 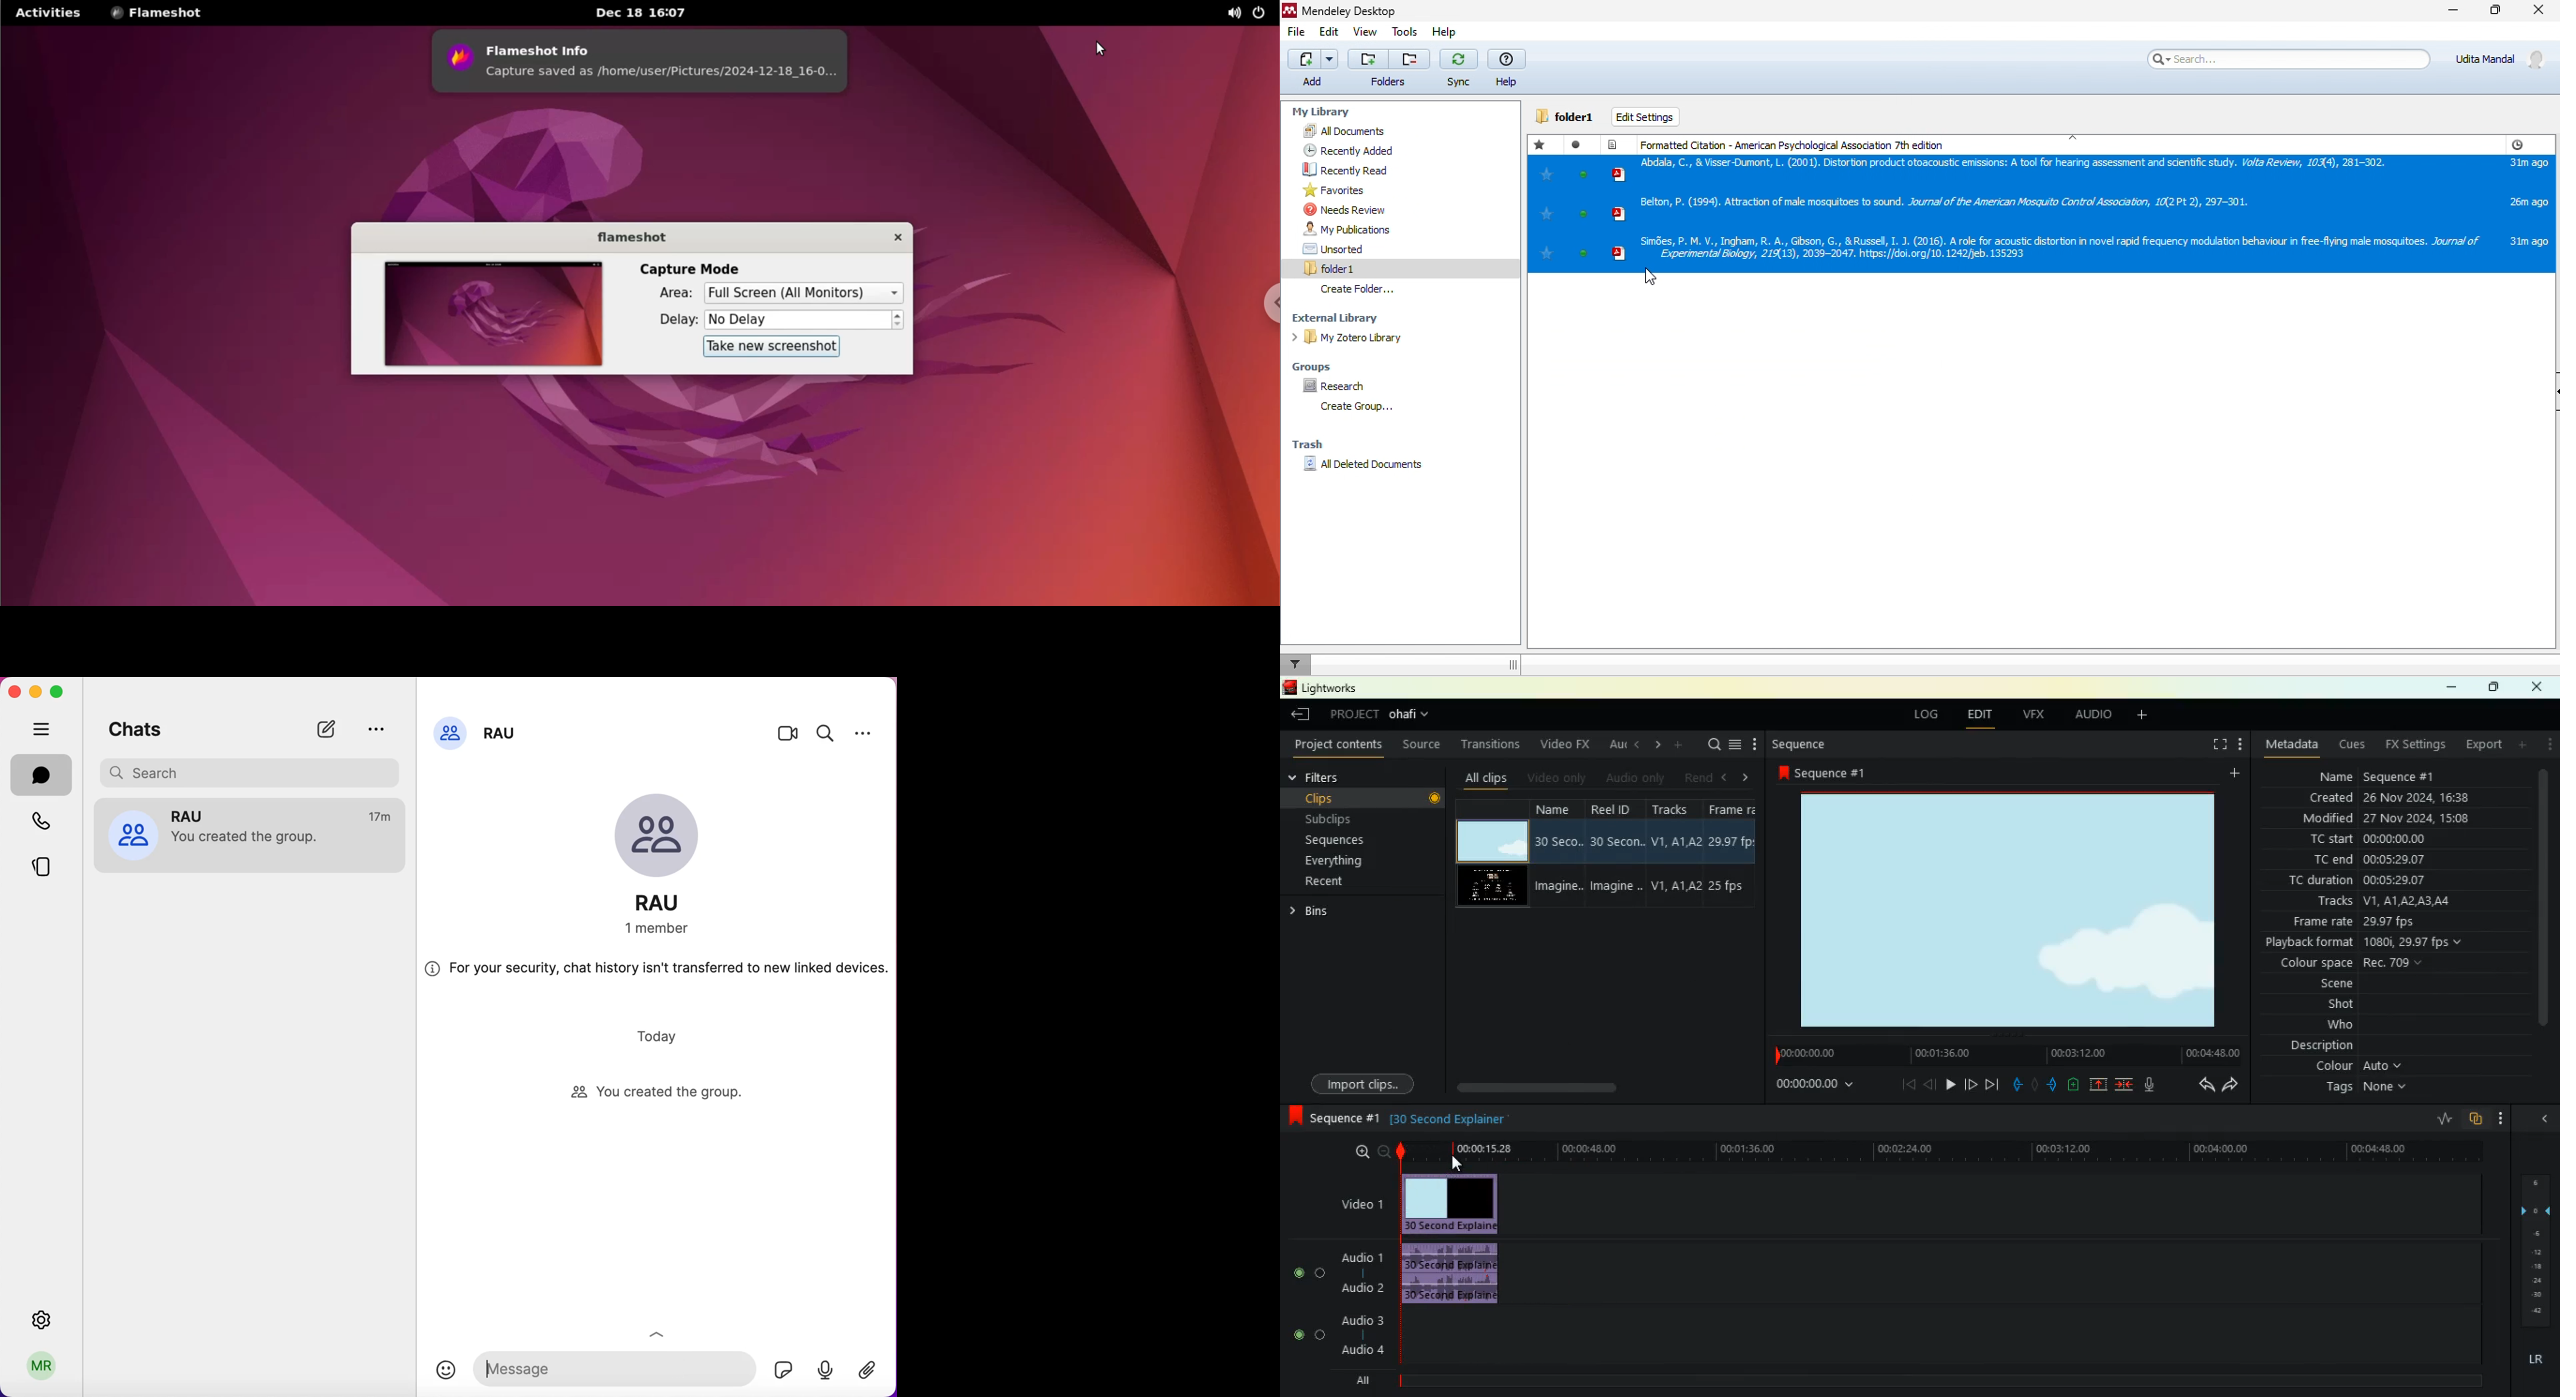 What do you see at coordinates (666, 838) in the screenshot?
I see `group picture` at bounding box center [666, 838].